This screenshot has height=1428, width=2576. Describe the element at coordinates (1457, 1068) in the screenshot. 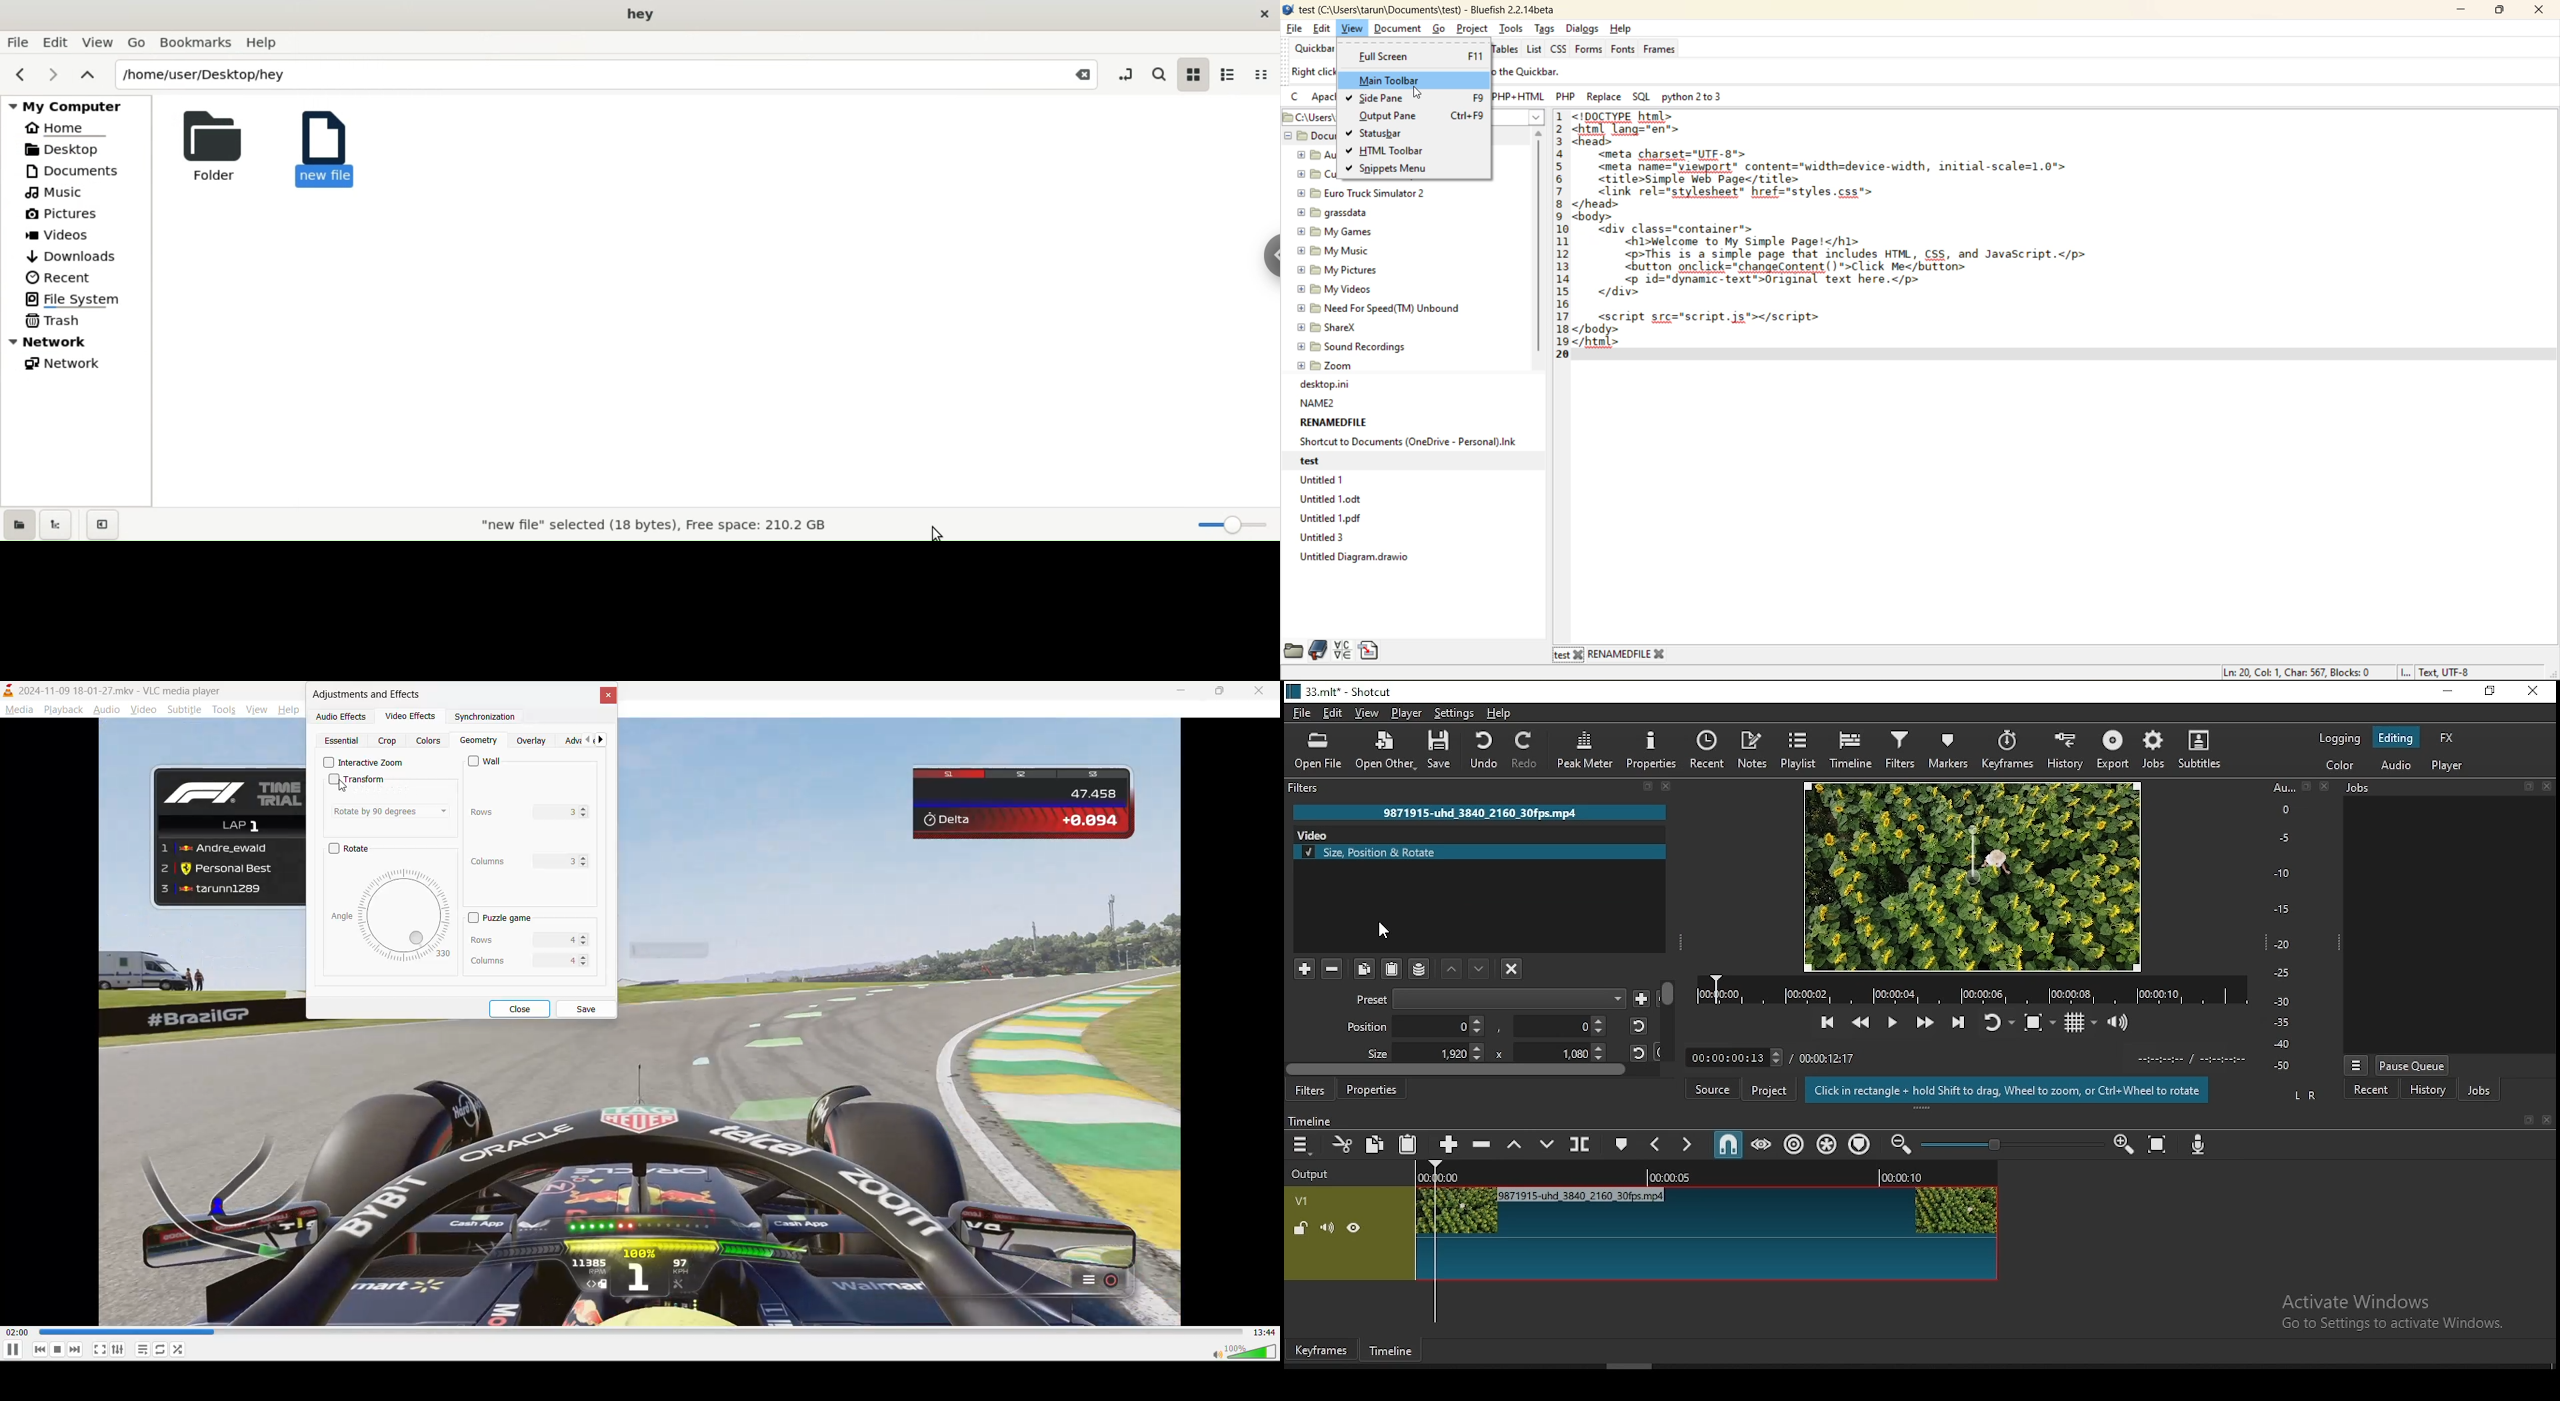

I see `scroll bar` at that location.